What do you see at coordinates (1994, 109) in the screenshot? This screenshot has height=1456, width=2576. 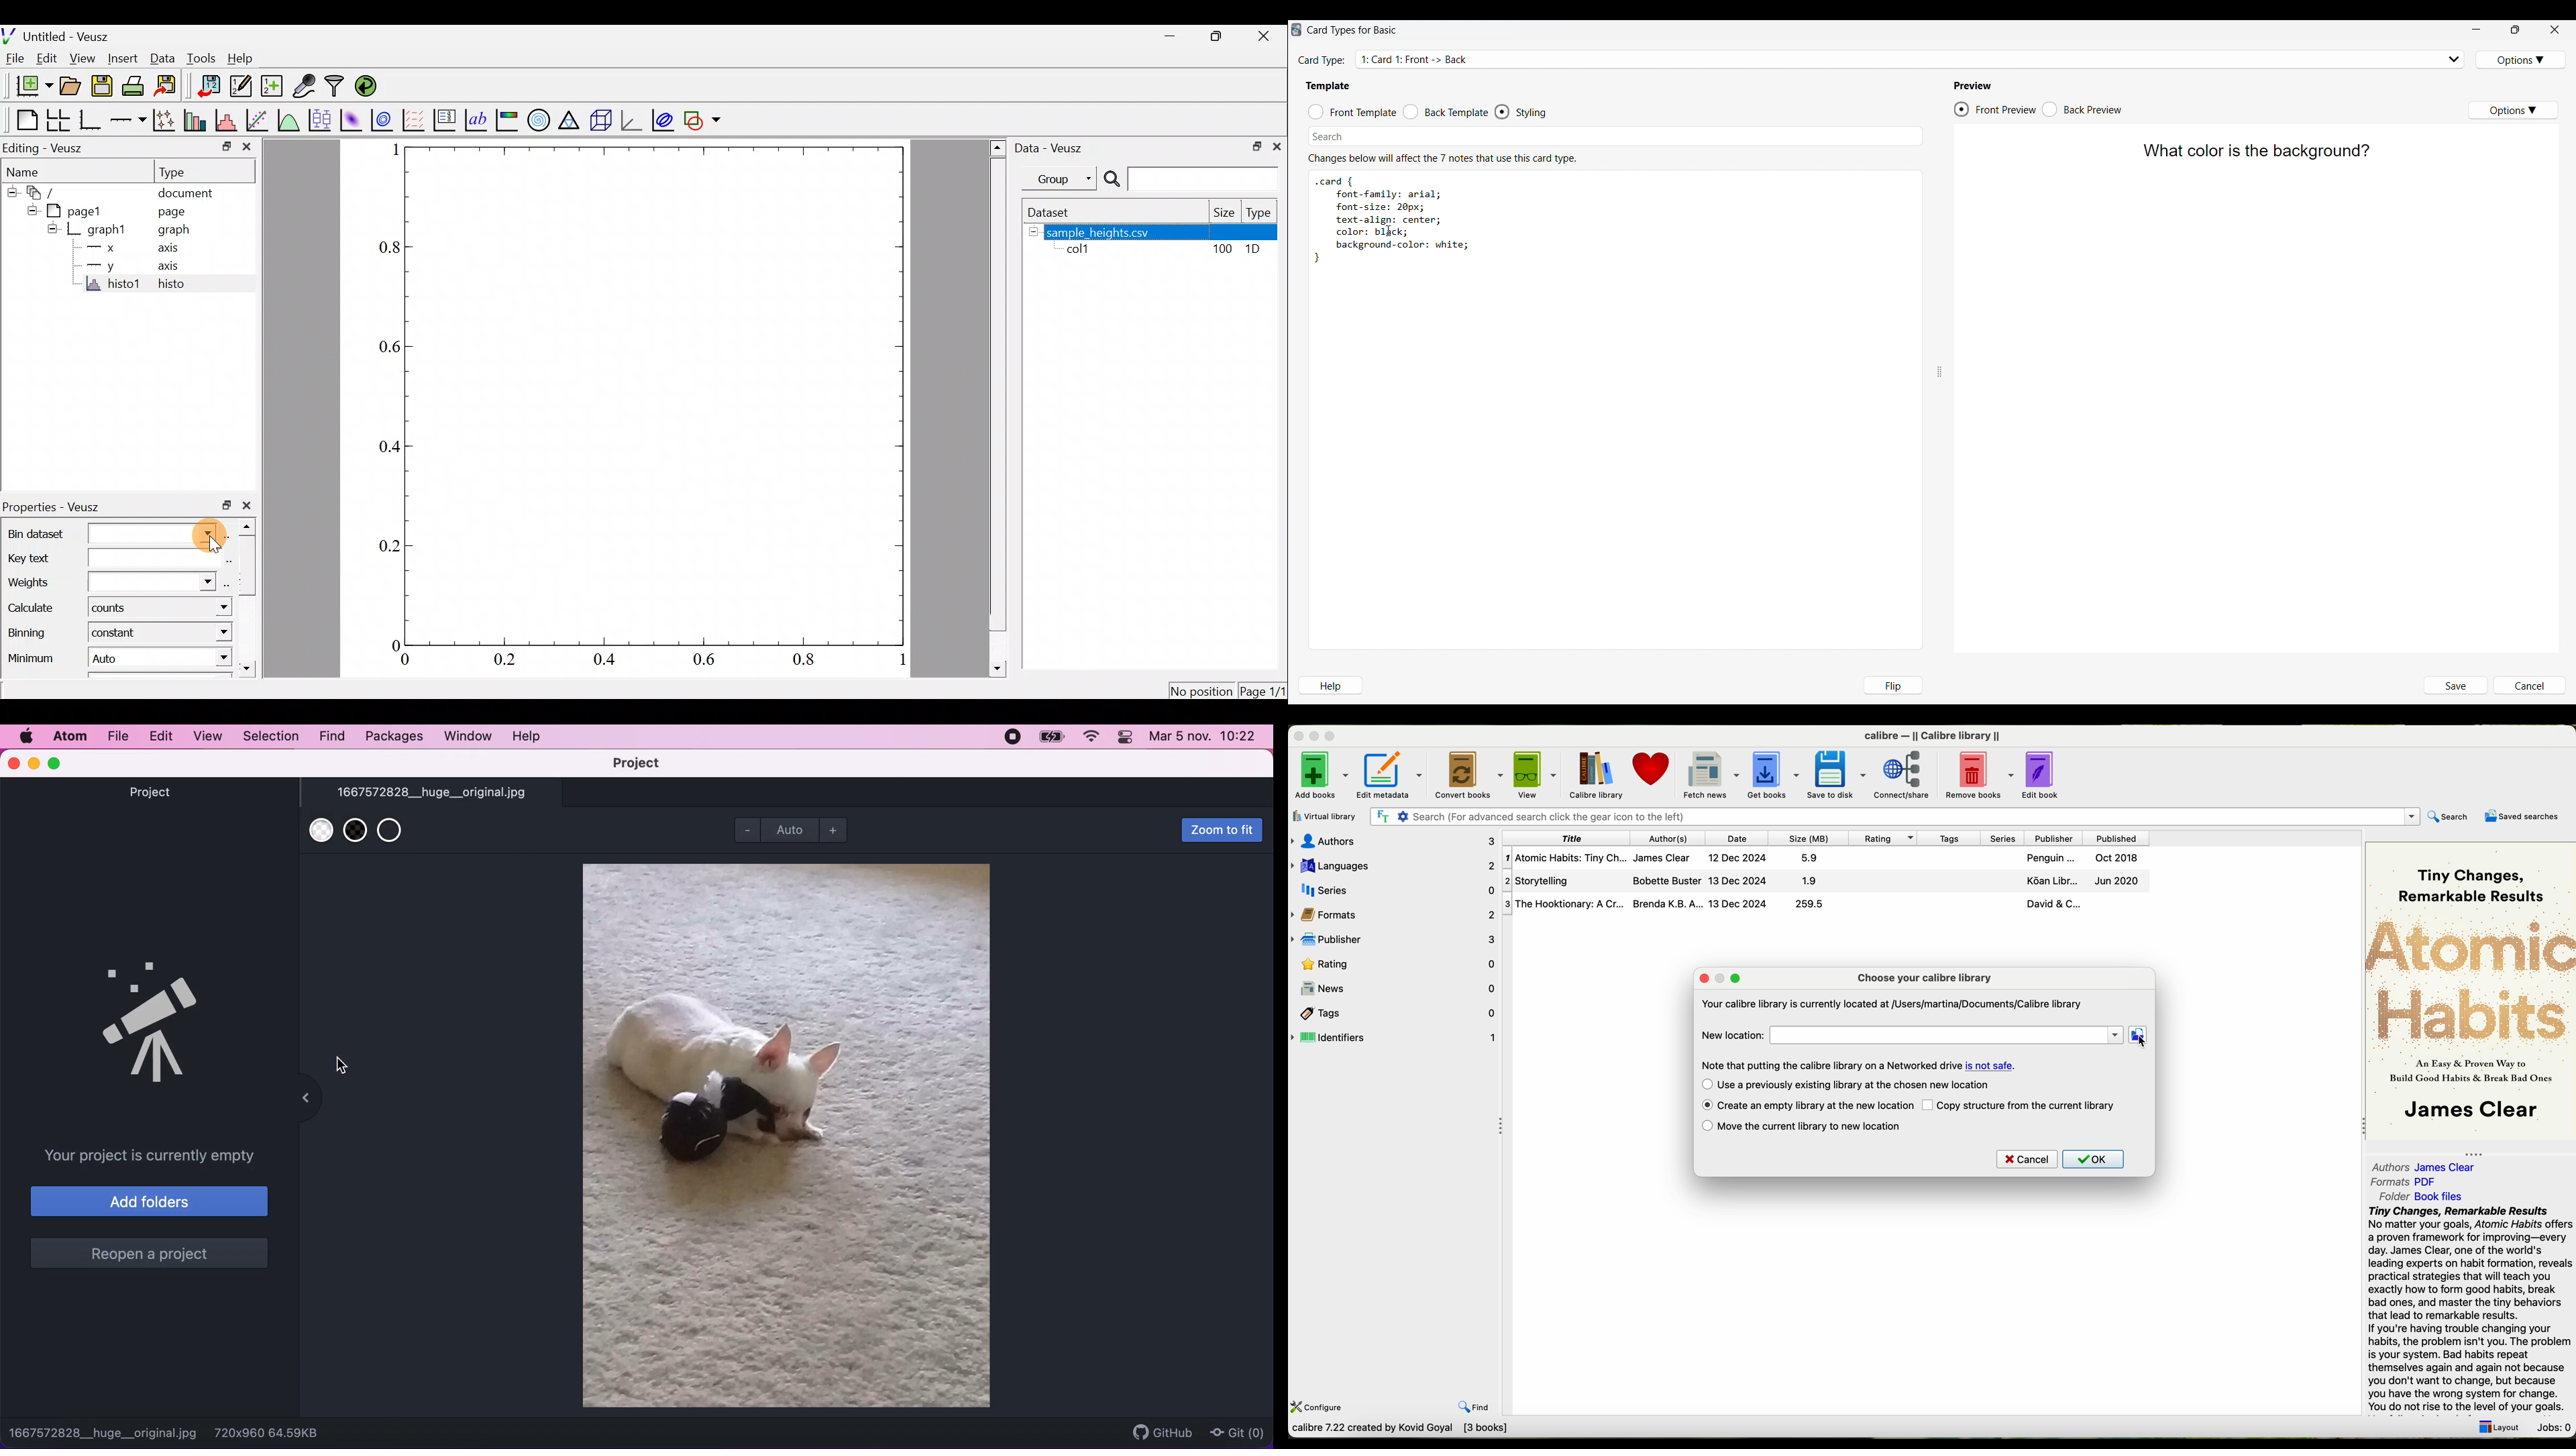 I see `Preview front of card, current selection` at bounding box center [1994, 109].